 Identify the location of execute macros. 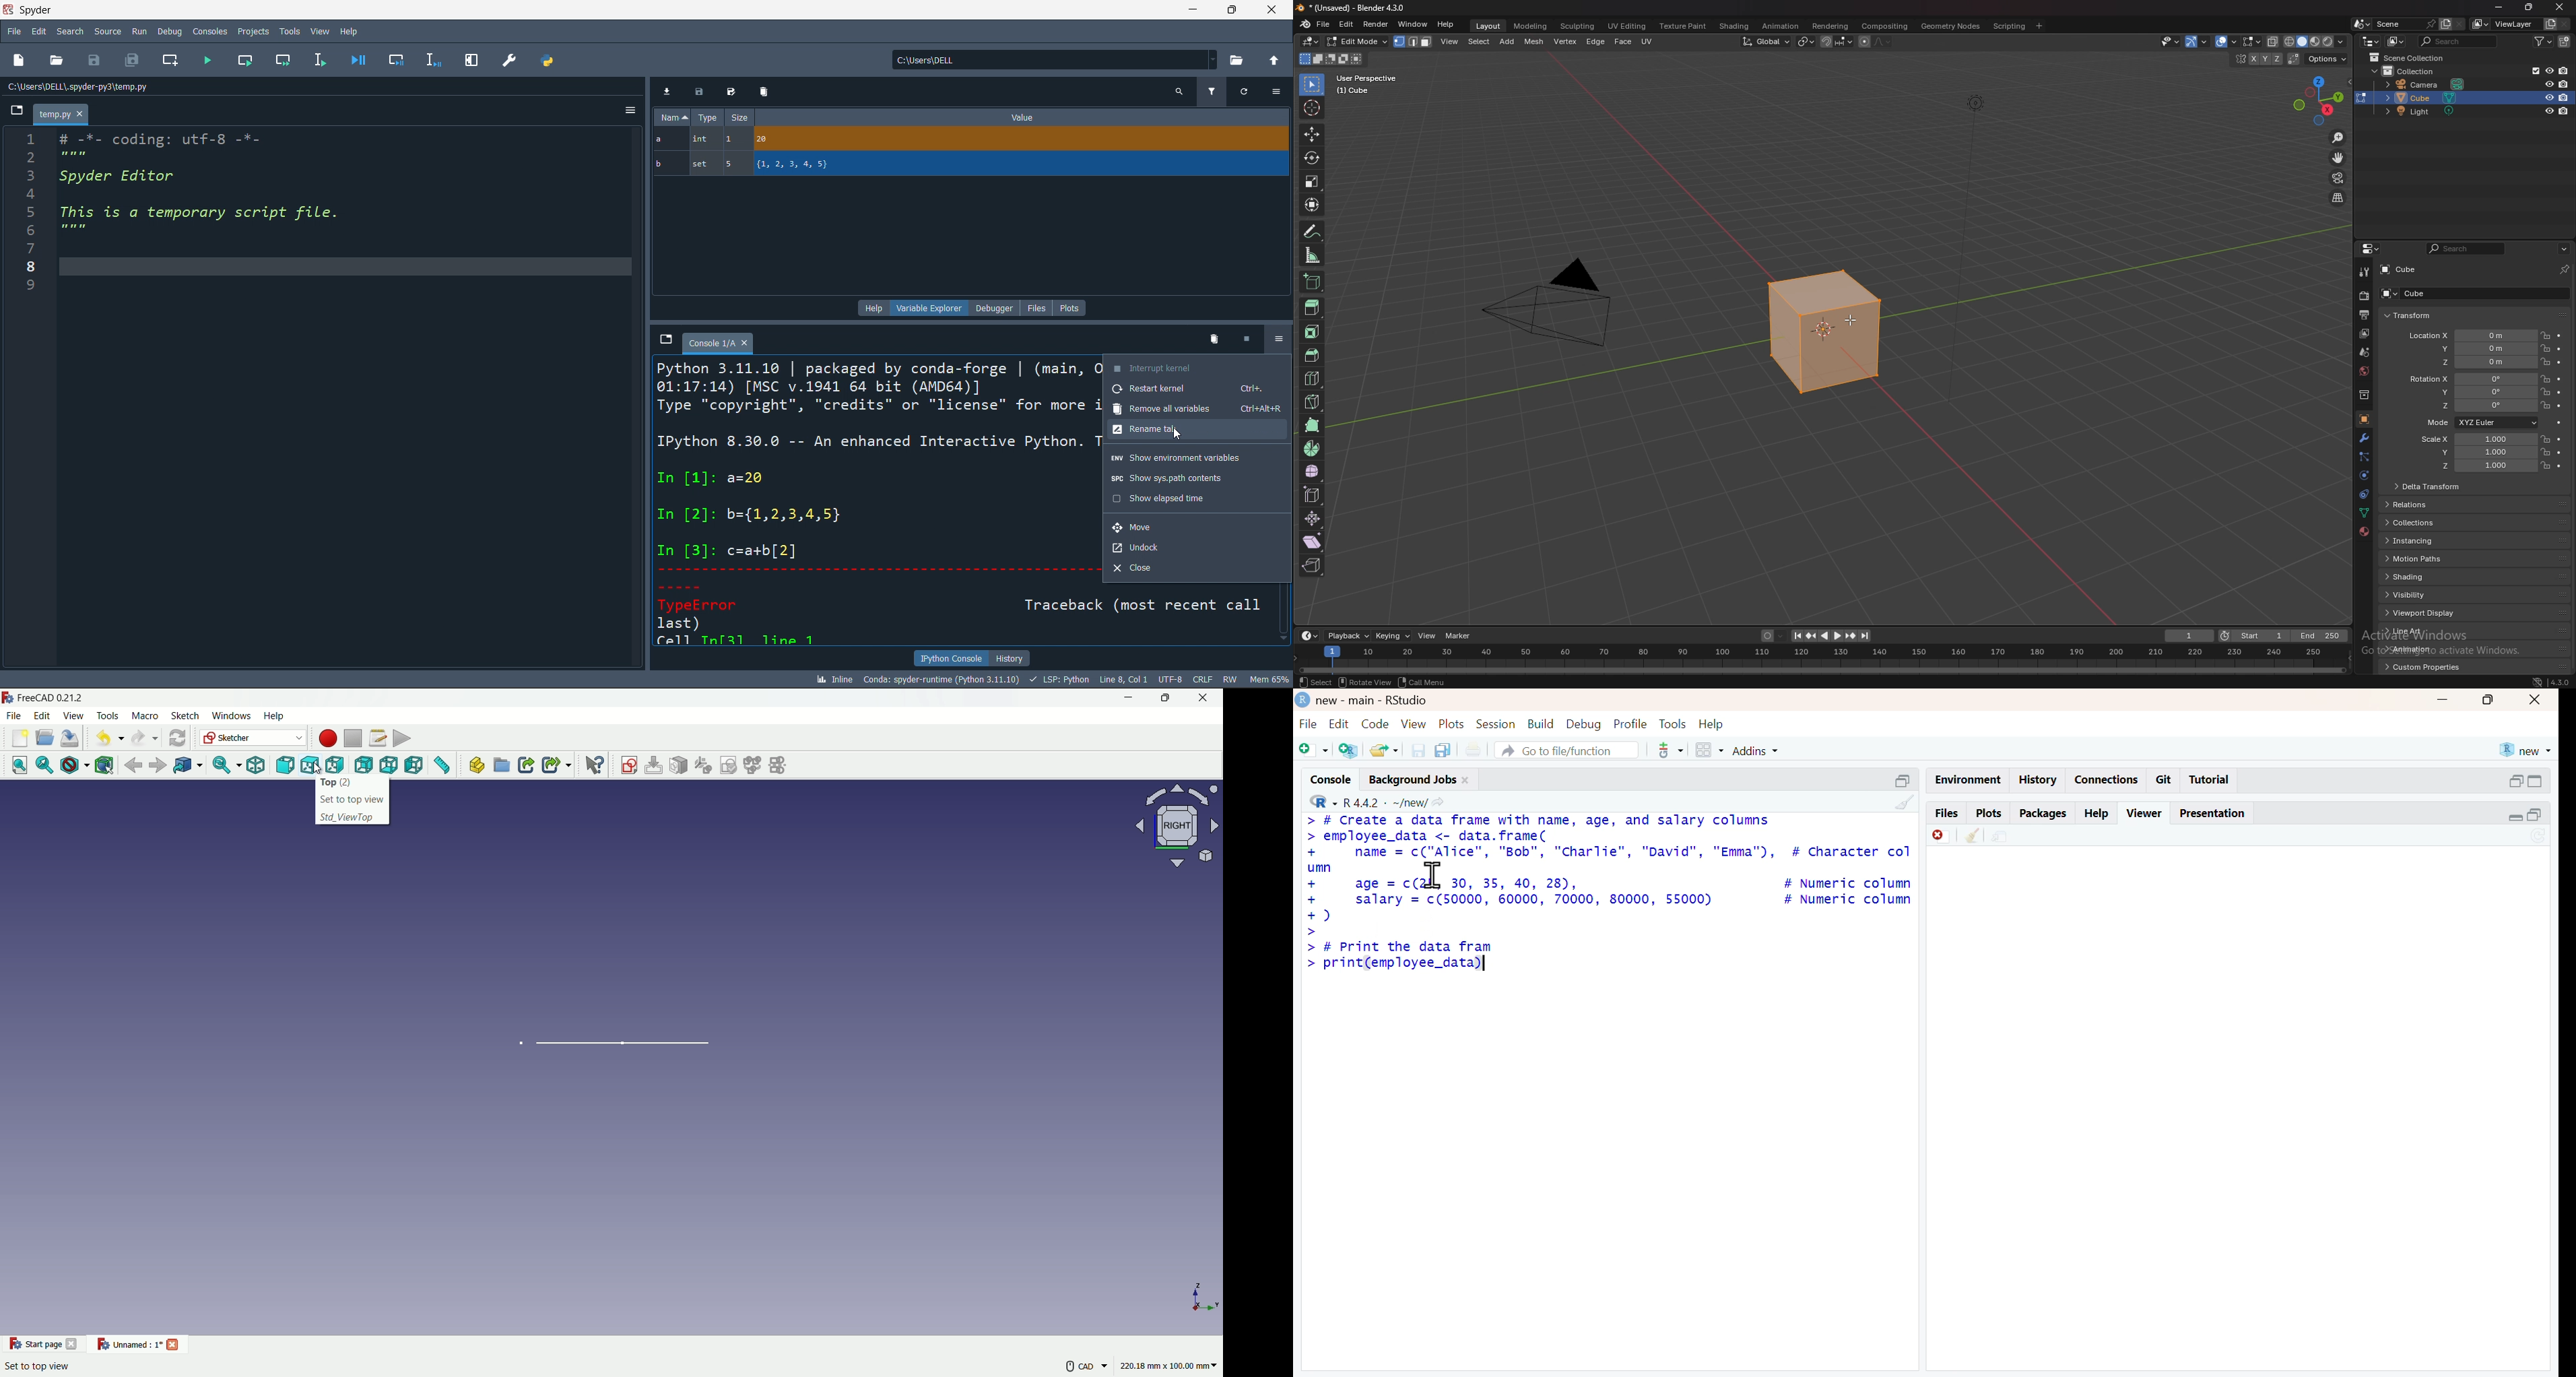
(403, 737).